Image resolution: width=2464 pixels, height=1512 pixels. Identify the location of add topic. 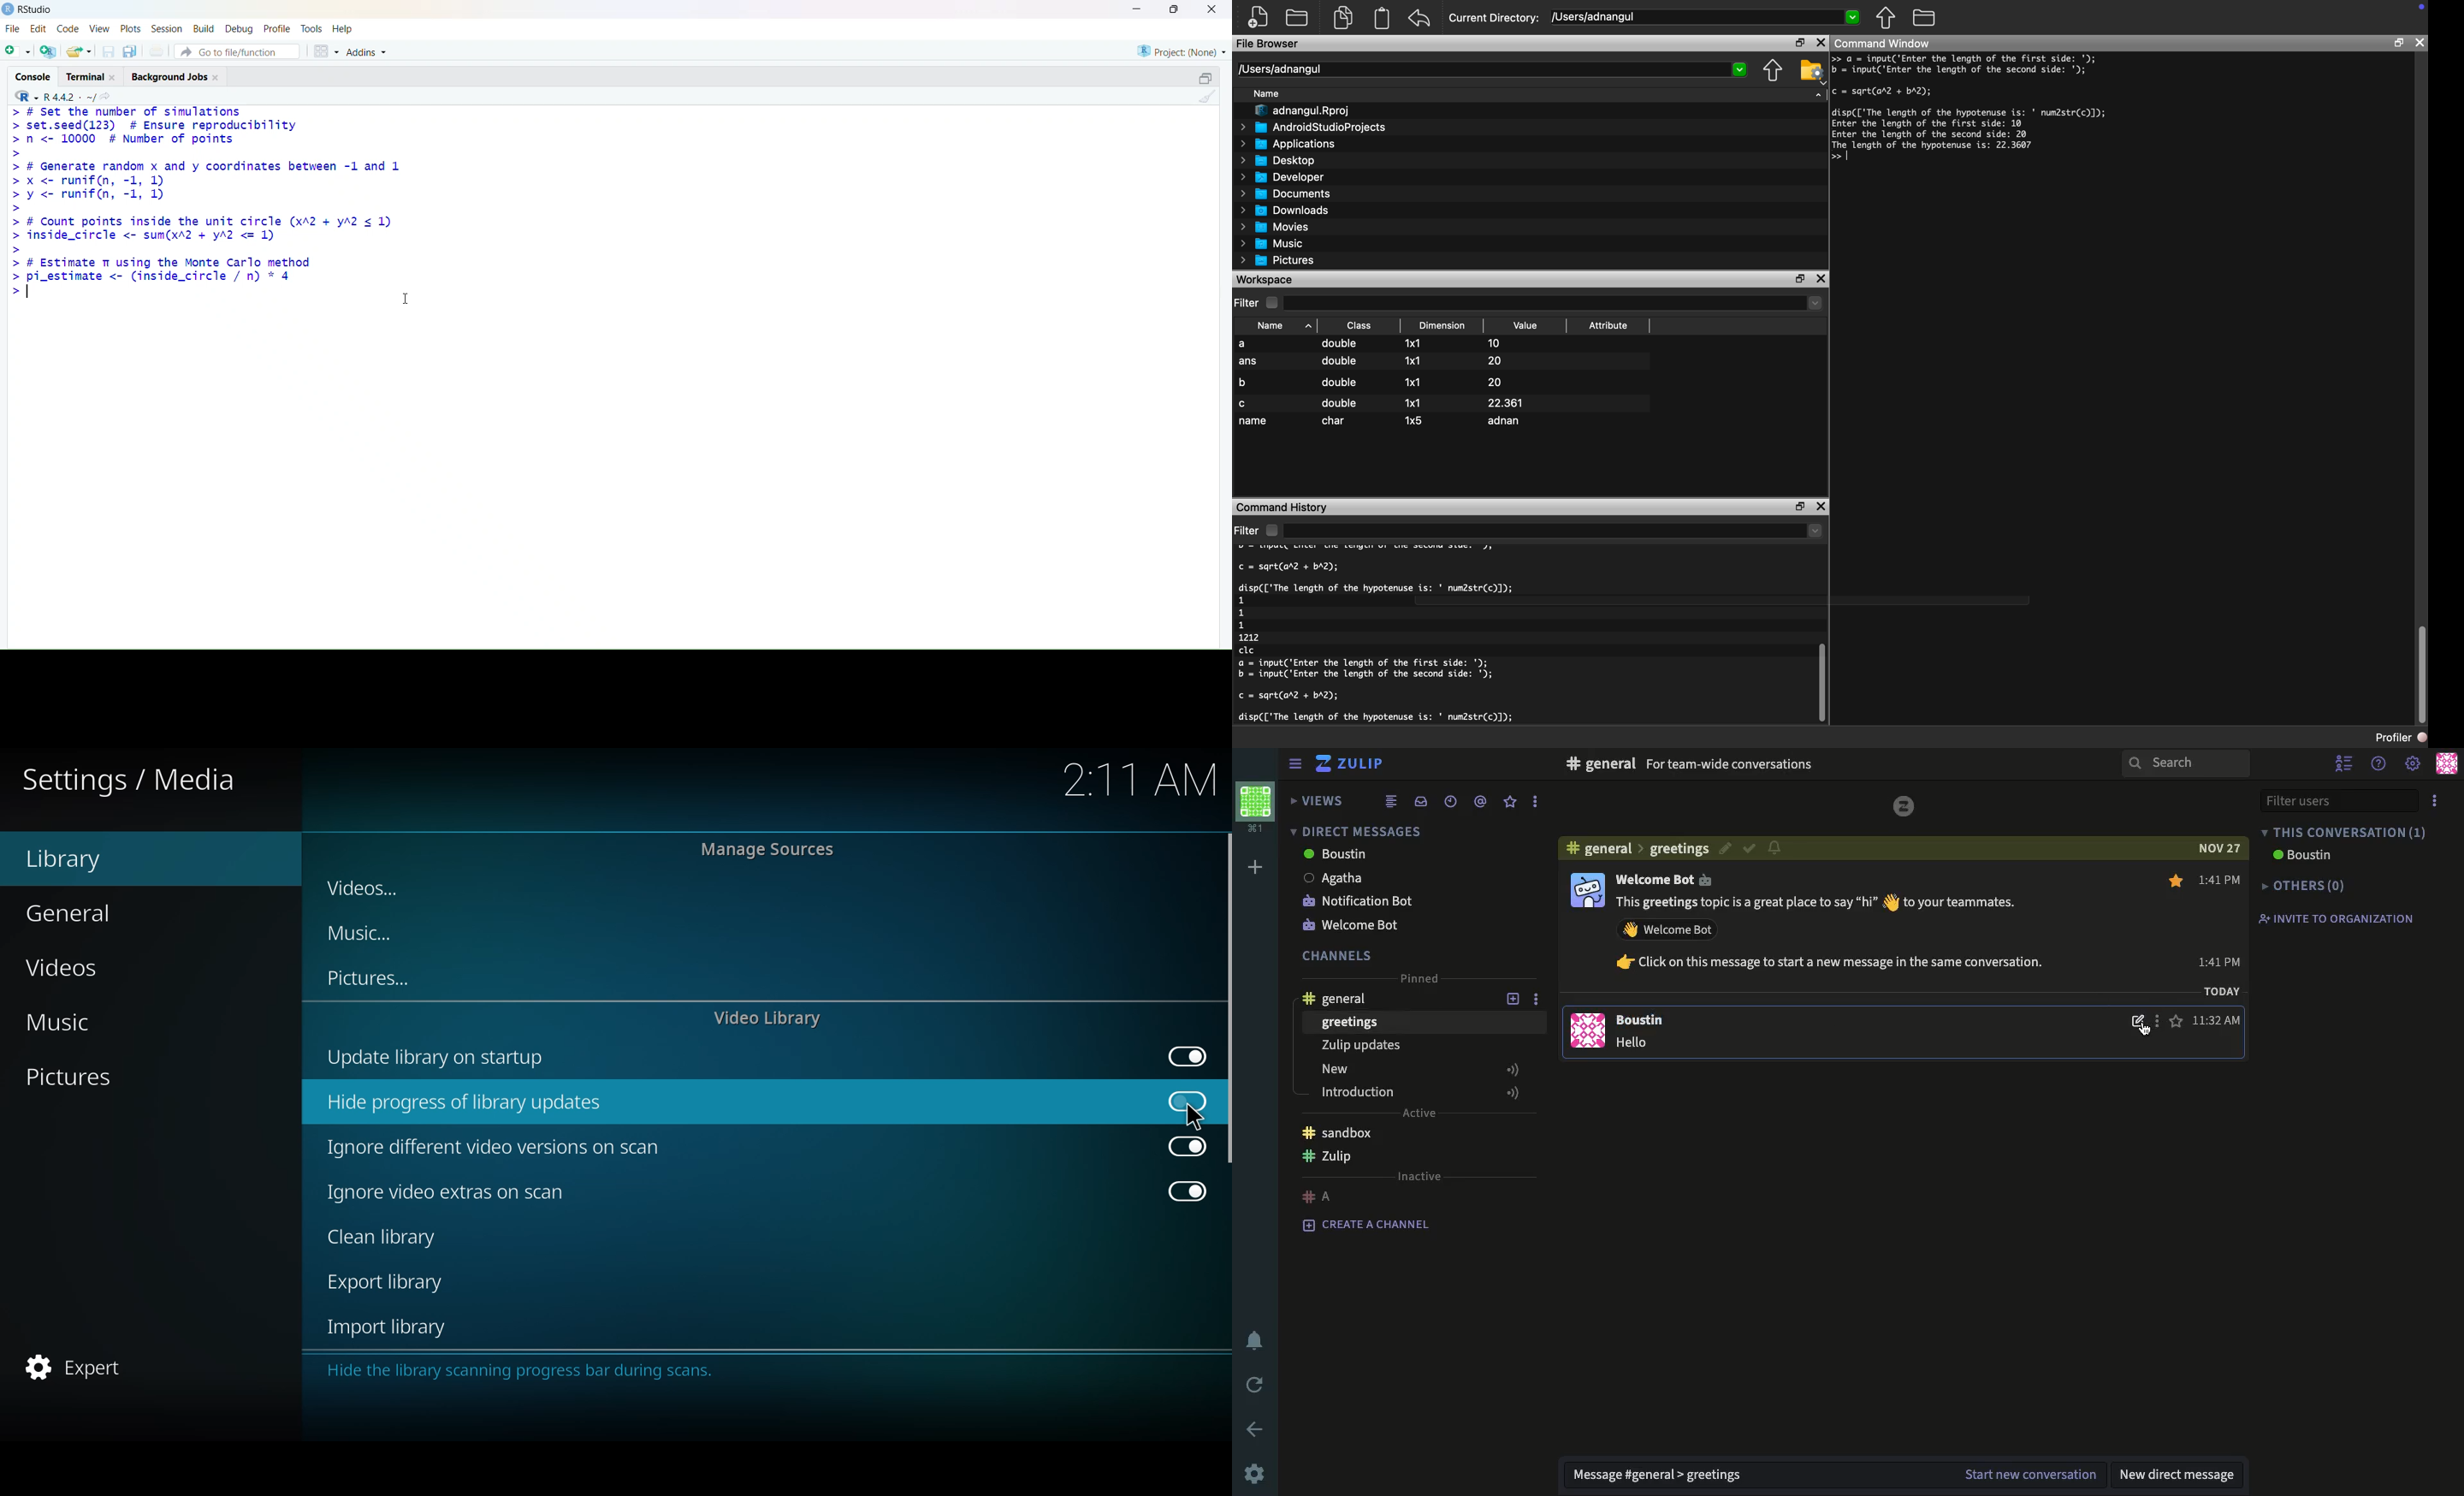
(1503, 997).